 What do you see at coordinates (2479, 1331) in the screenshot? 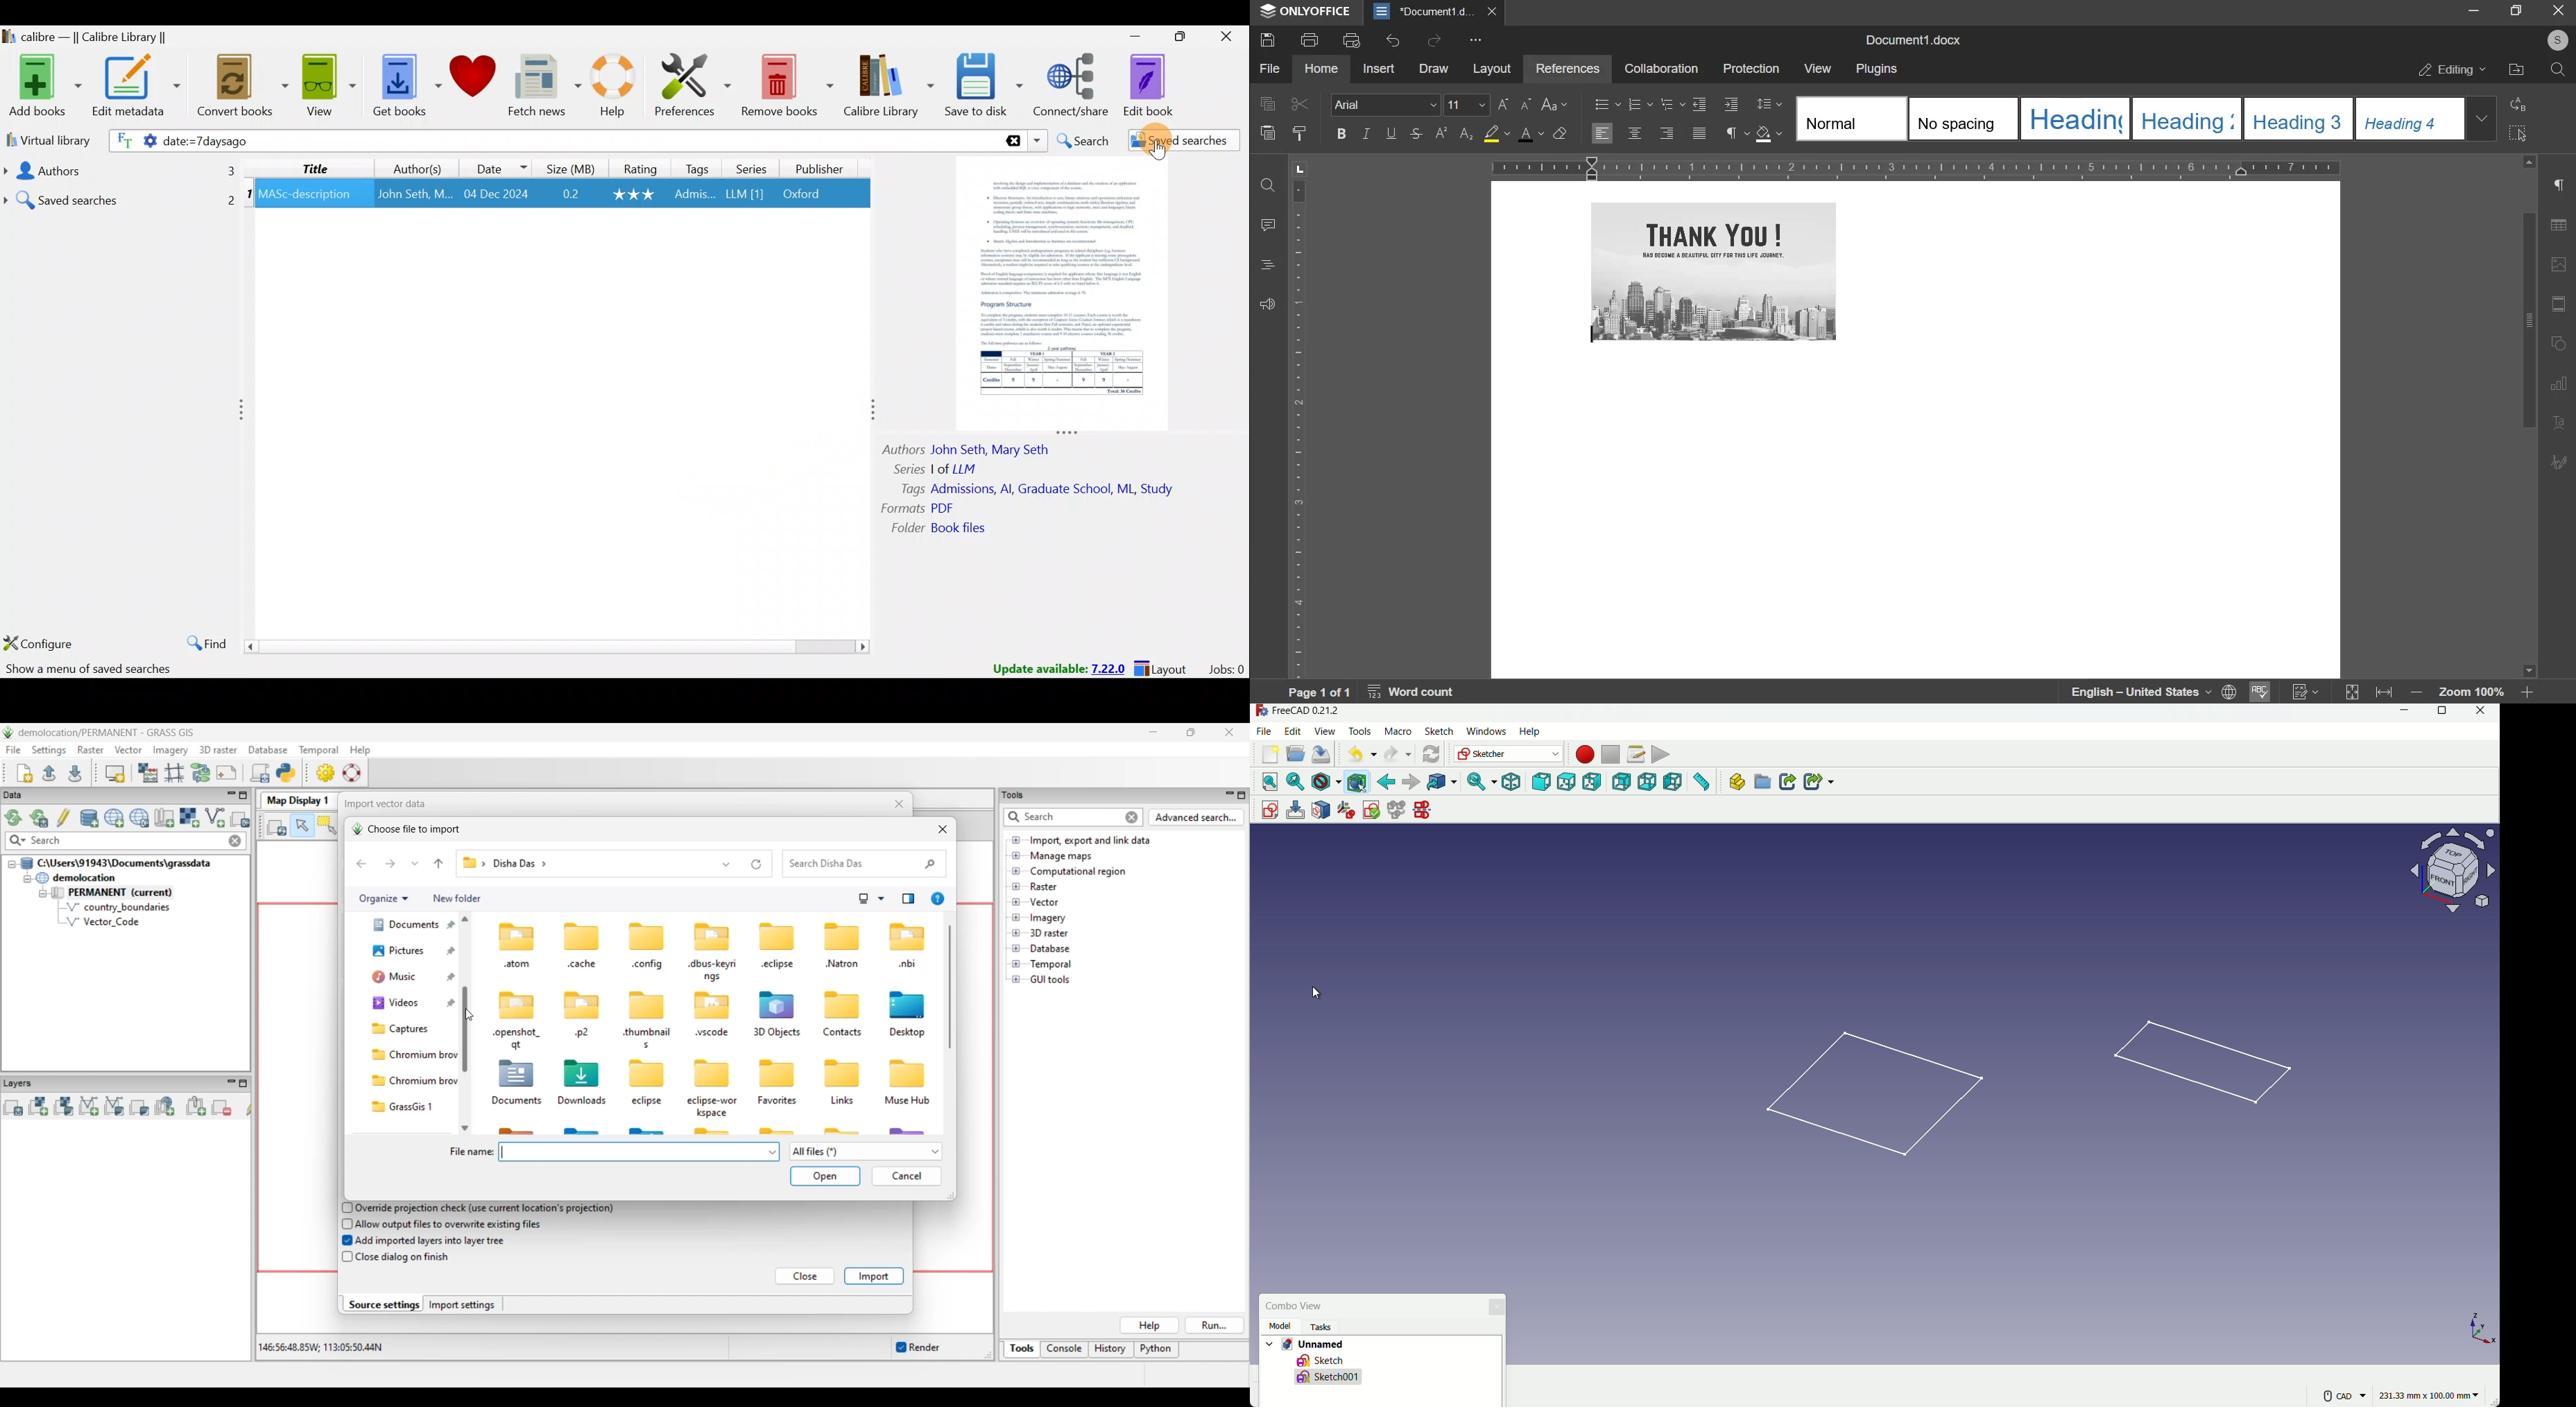
I see `axis` at bounding box center [2479, 1331].